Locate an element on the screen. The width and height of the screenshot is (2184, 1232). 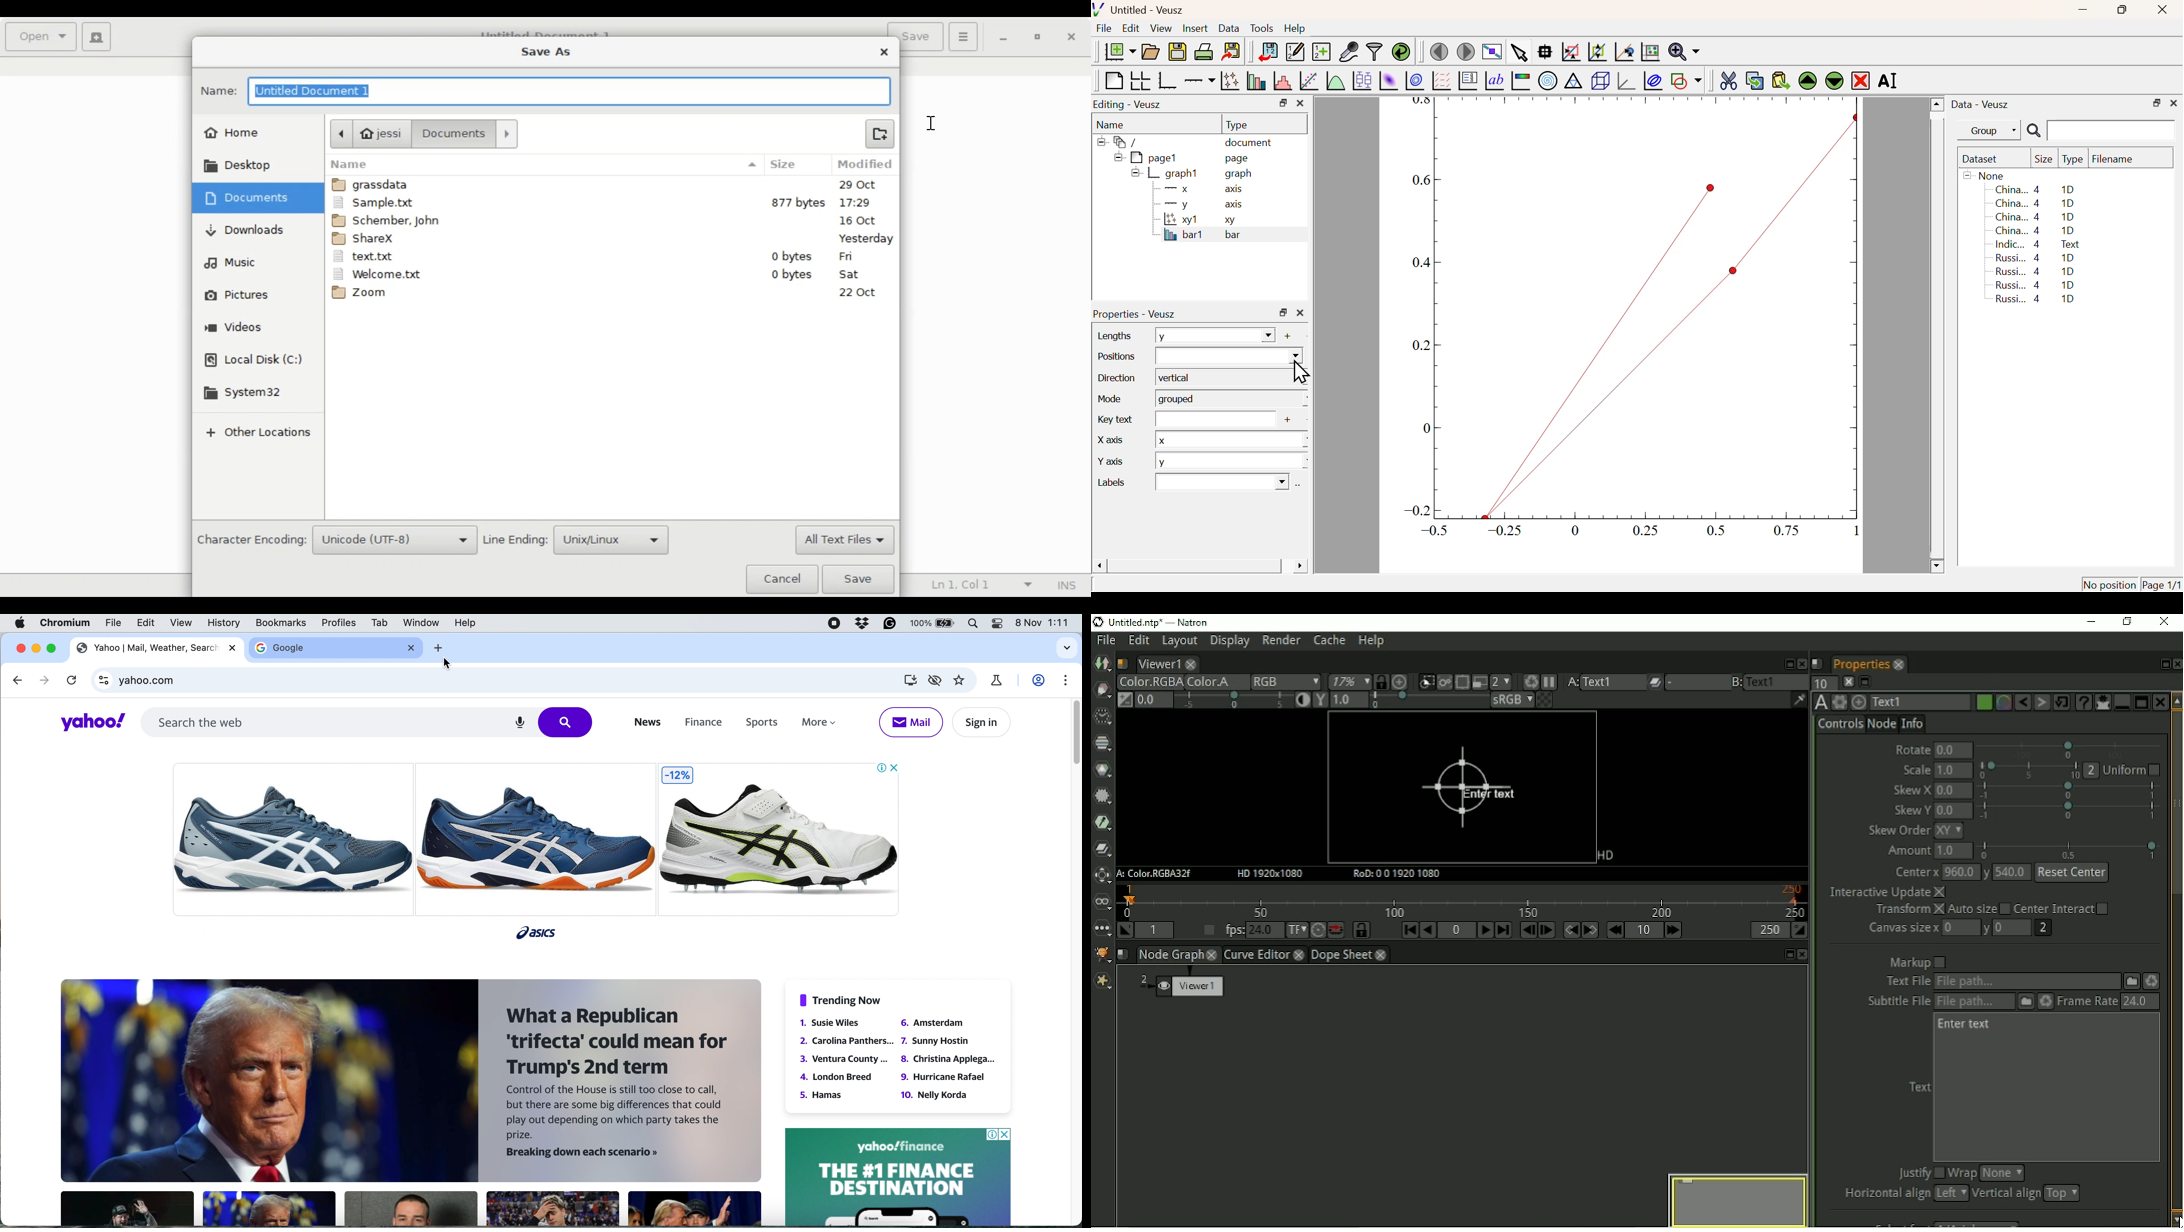
close is located at coordinates (1300, 956).